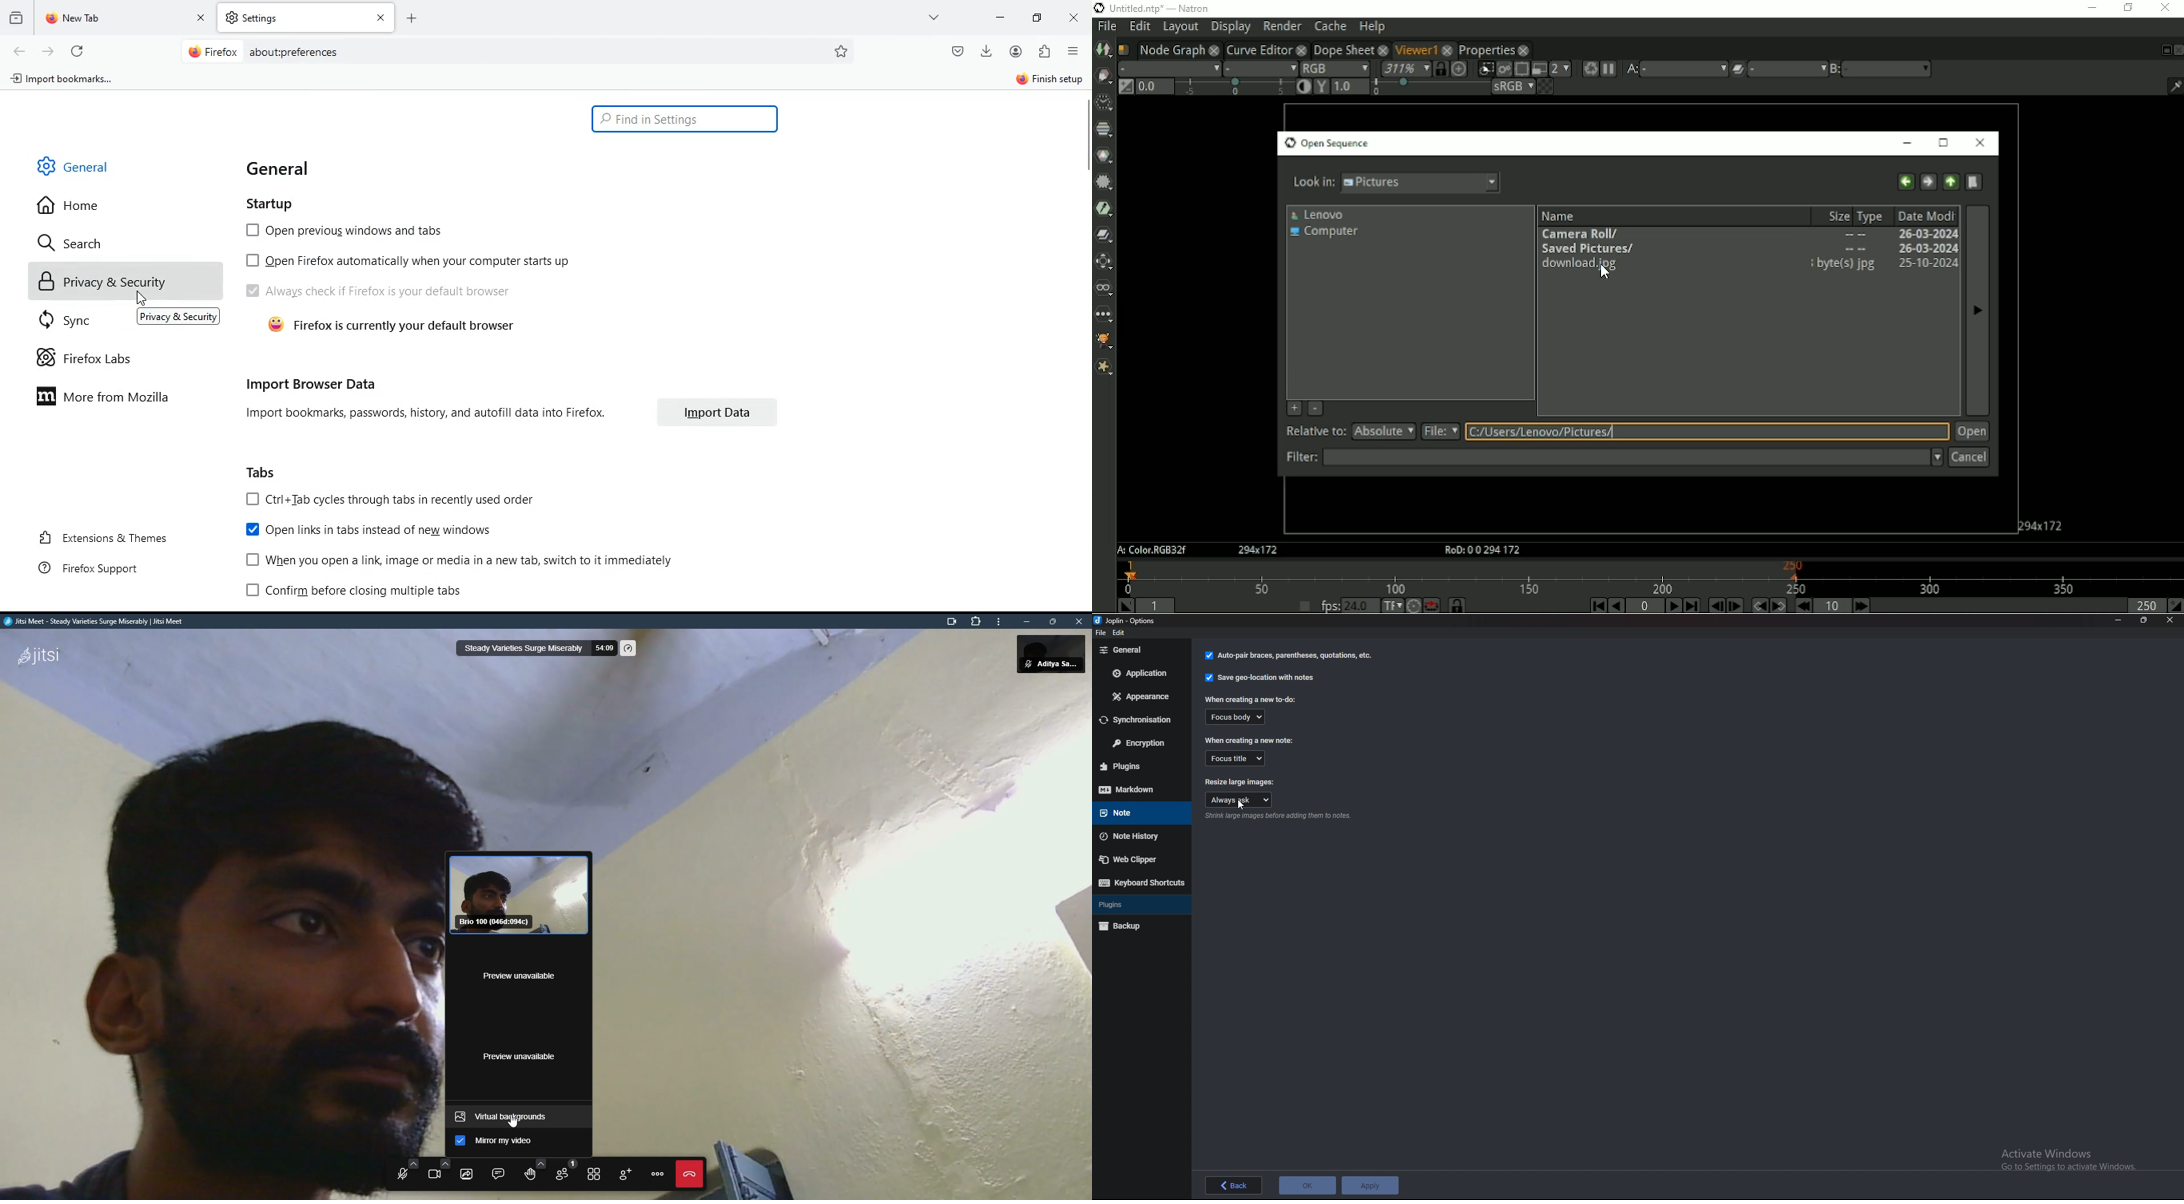 The height and width of the screenshot is (1204, 2184). Describe the element at coordinates (459, 1143) in the screenshot. I see `enable` at that location.